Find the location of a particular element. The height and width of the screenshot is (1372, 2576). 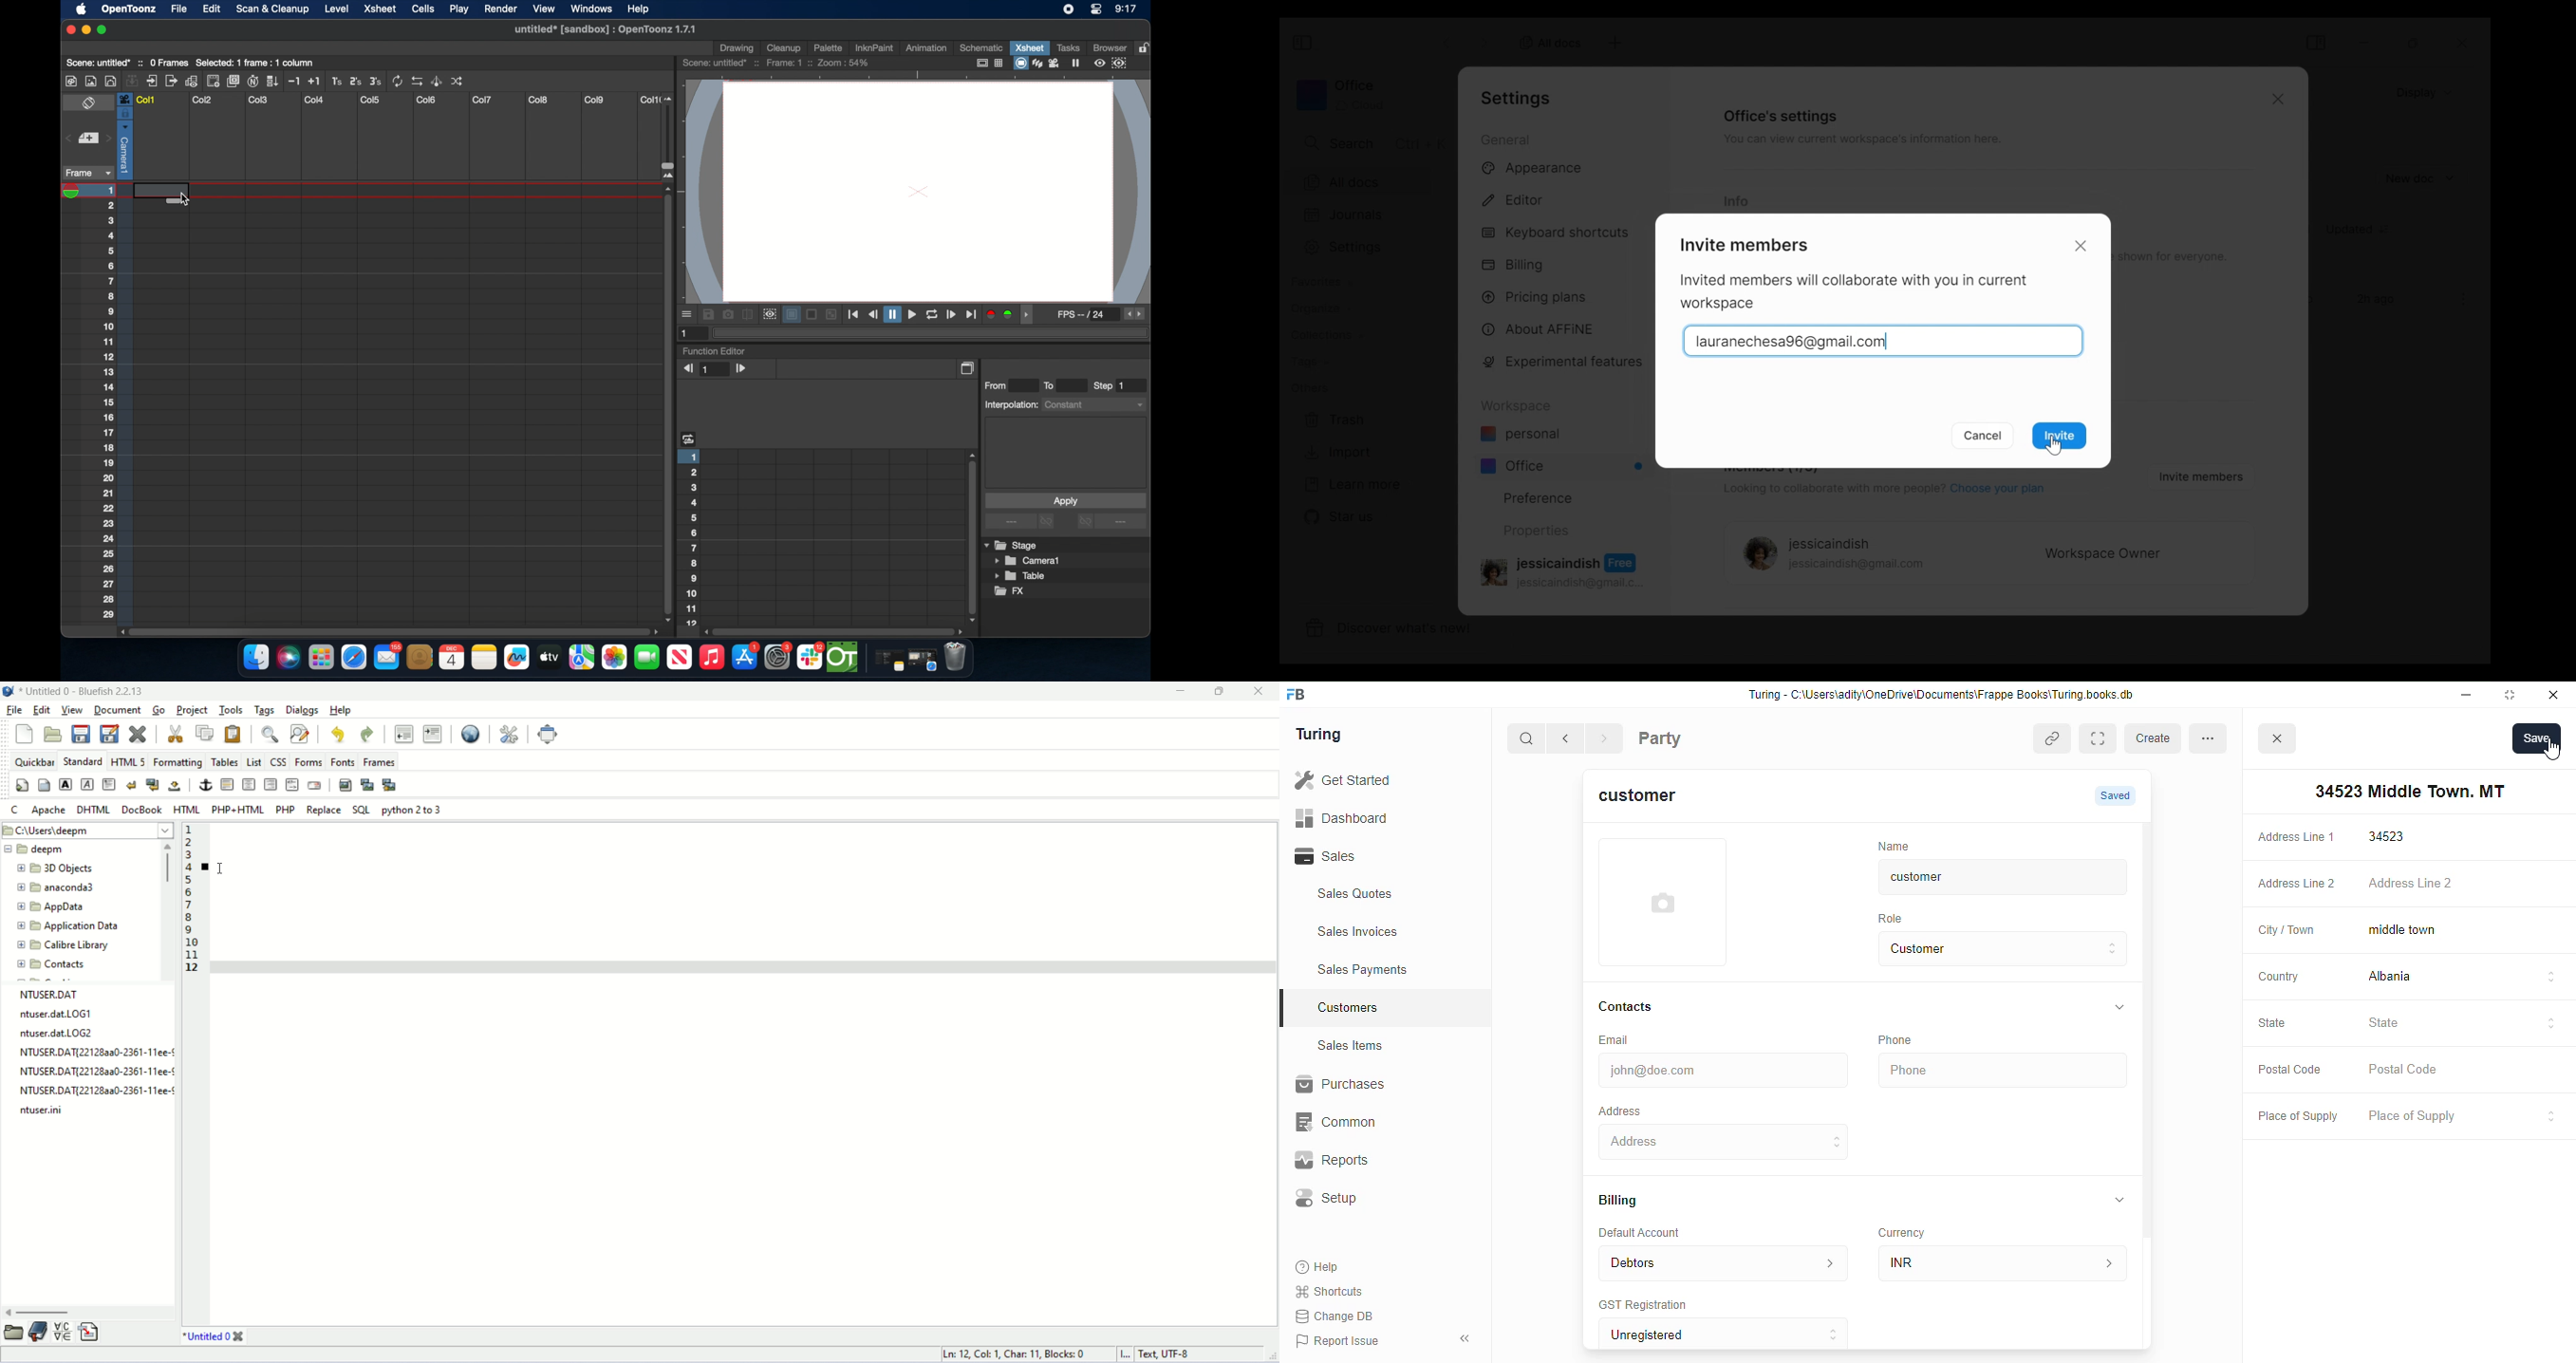

‘Common is located at coordinates (1374, 1122).